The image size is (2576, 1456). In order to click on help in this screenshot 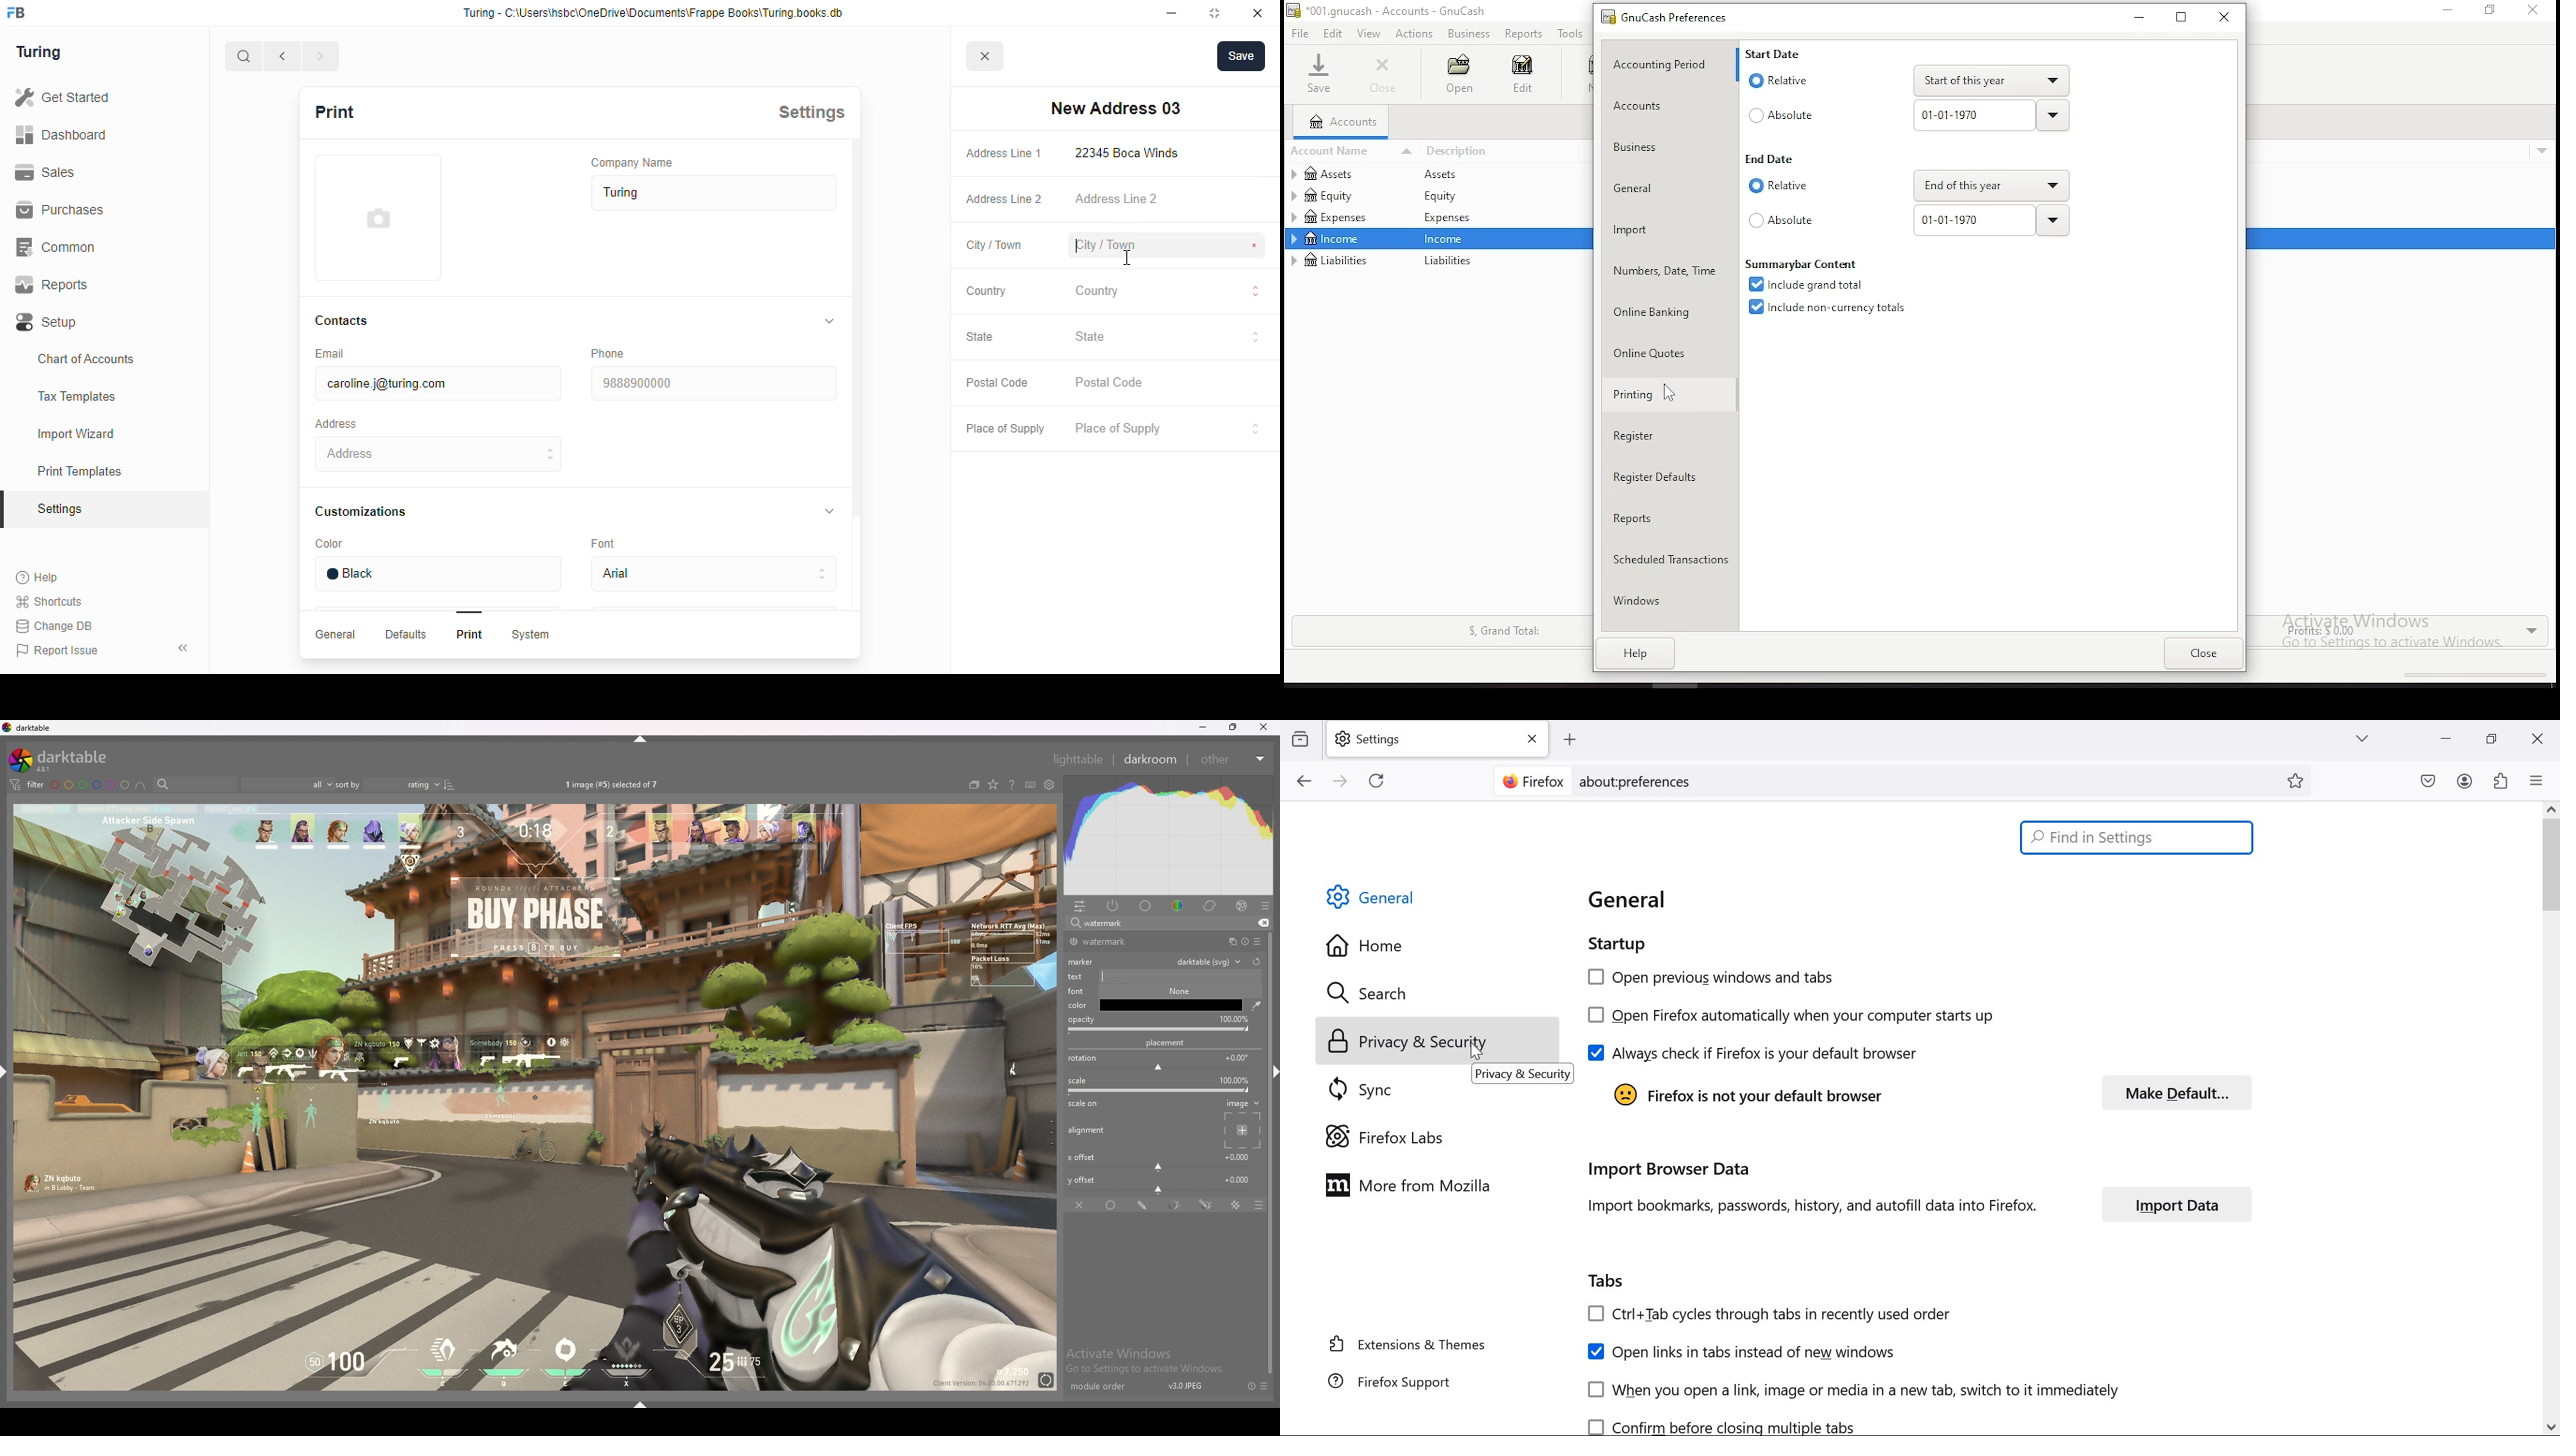, I will do `click(1011, 786)`.